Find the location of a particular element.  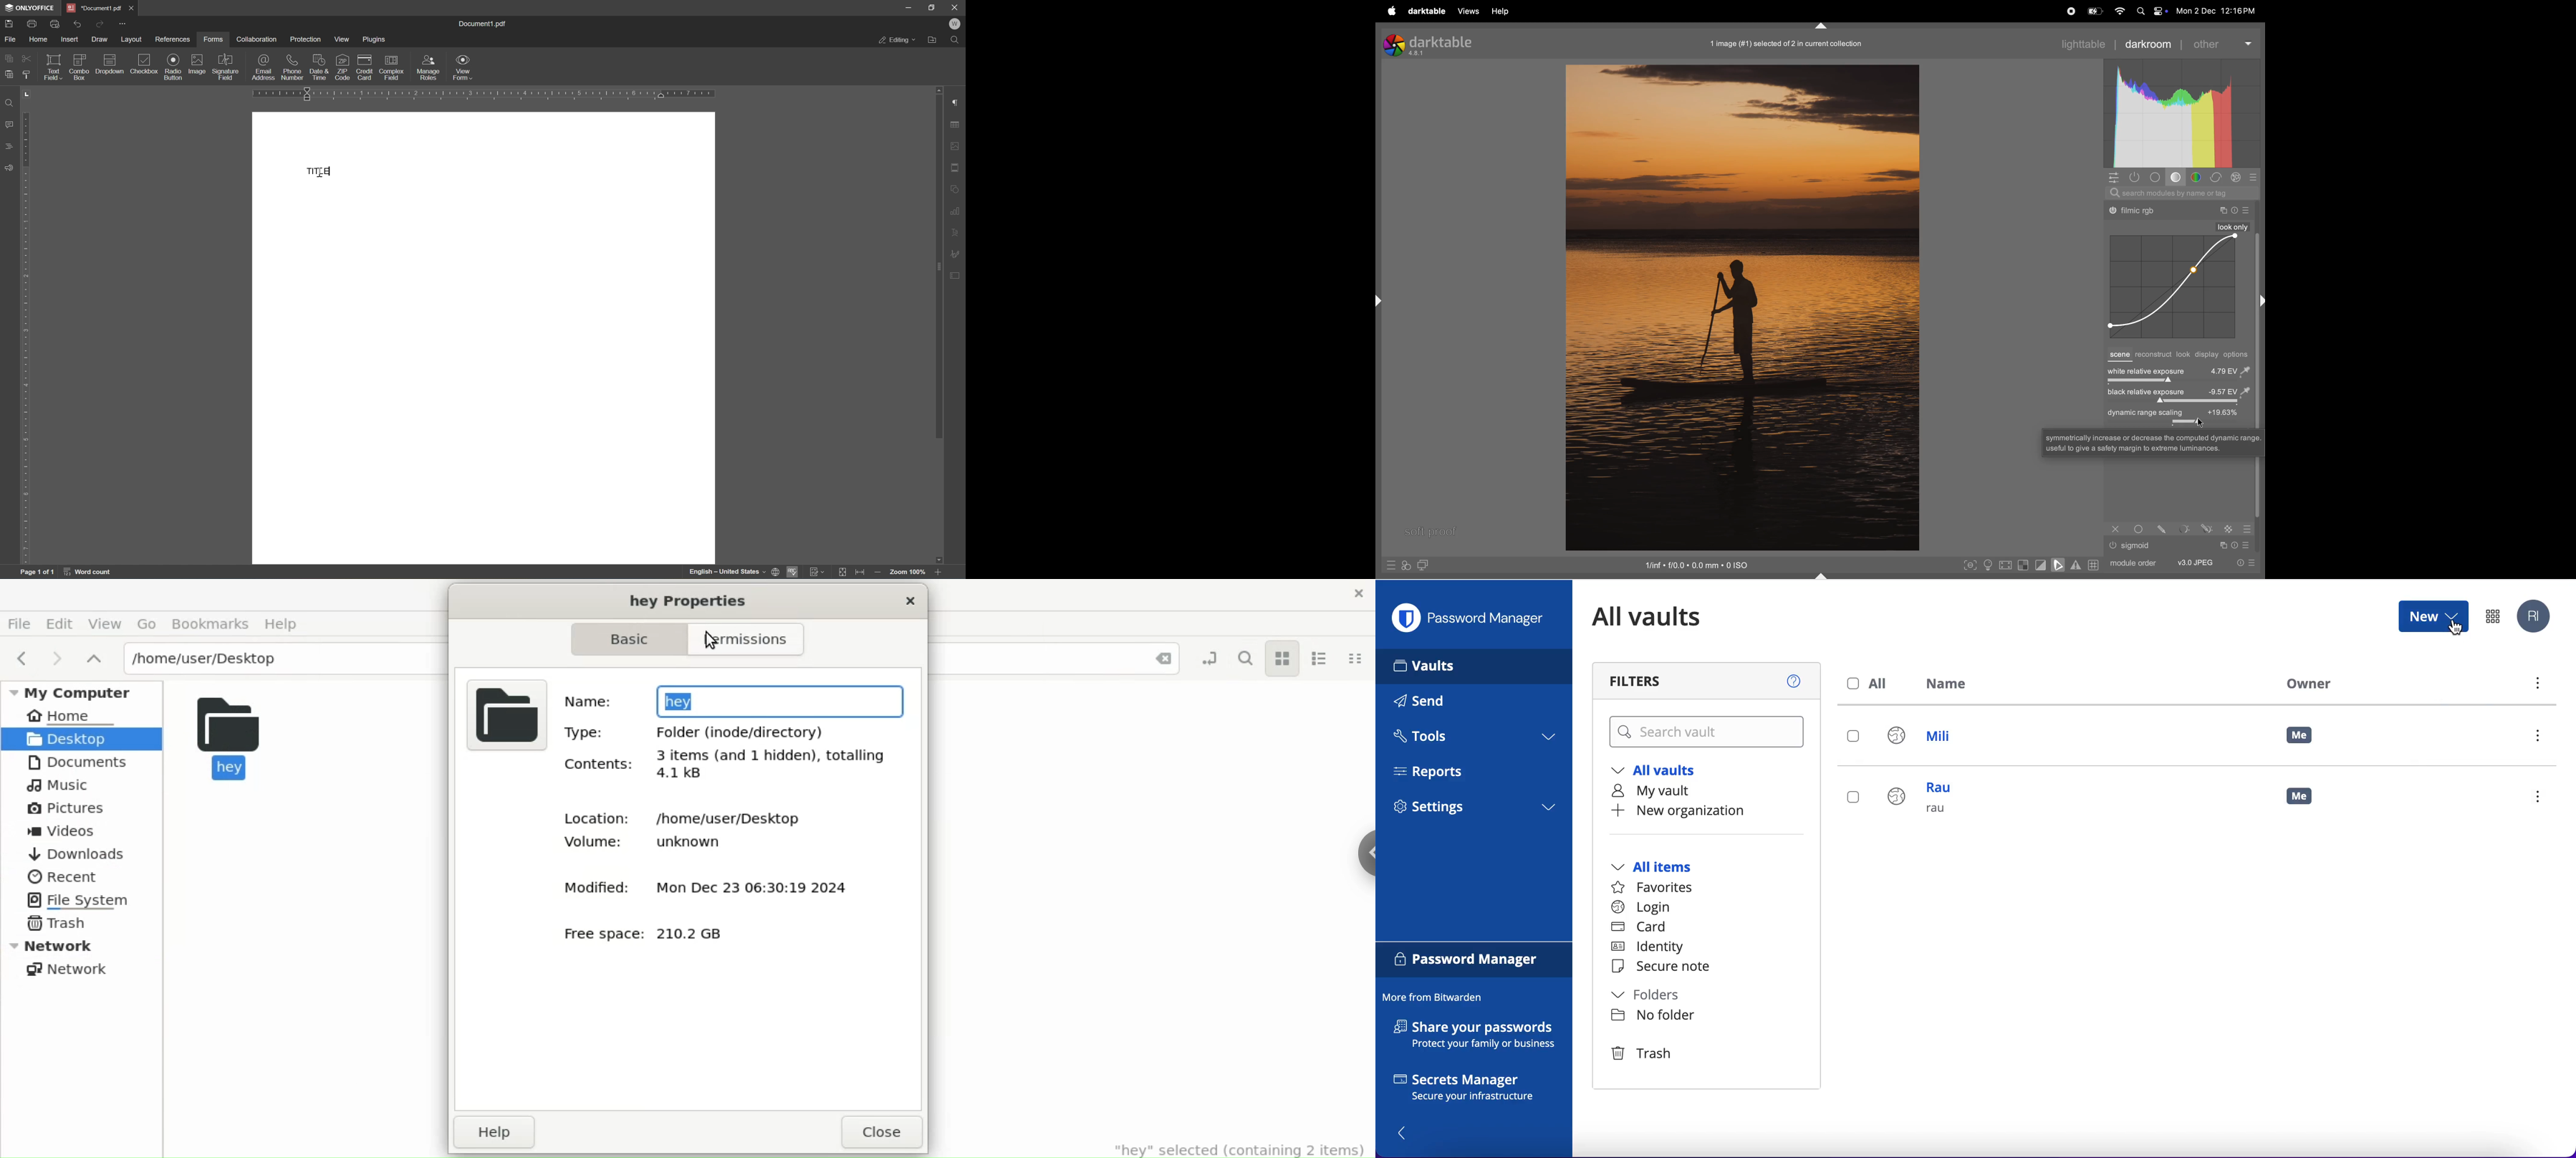

checkbox is located at coordinates (145, 64).